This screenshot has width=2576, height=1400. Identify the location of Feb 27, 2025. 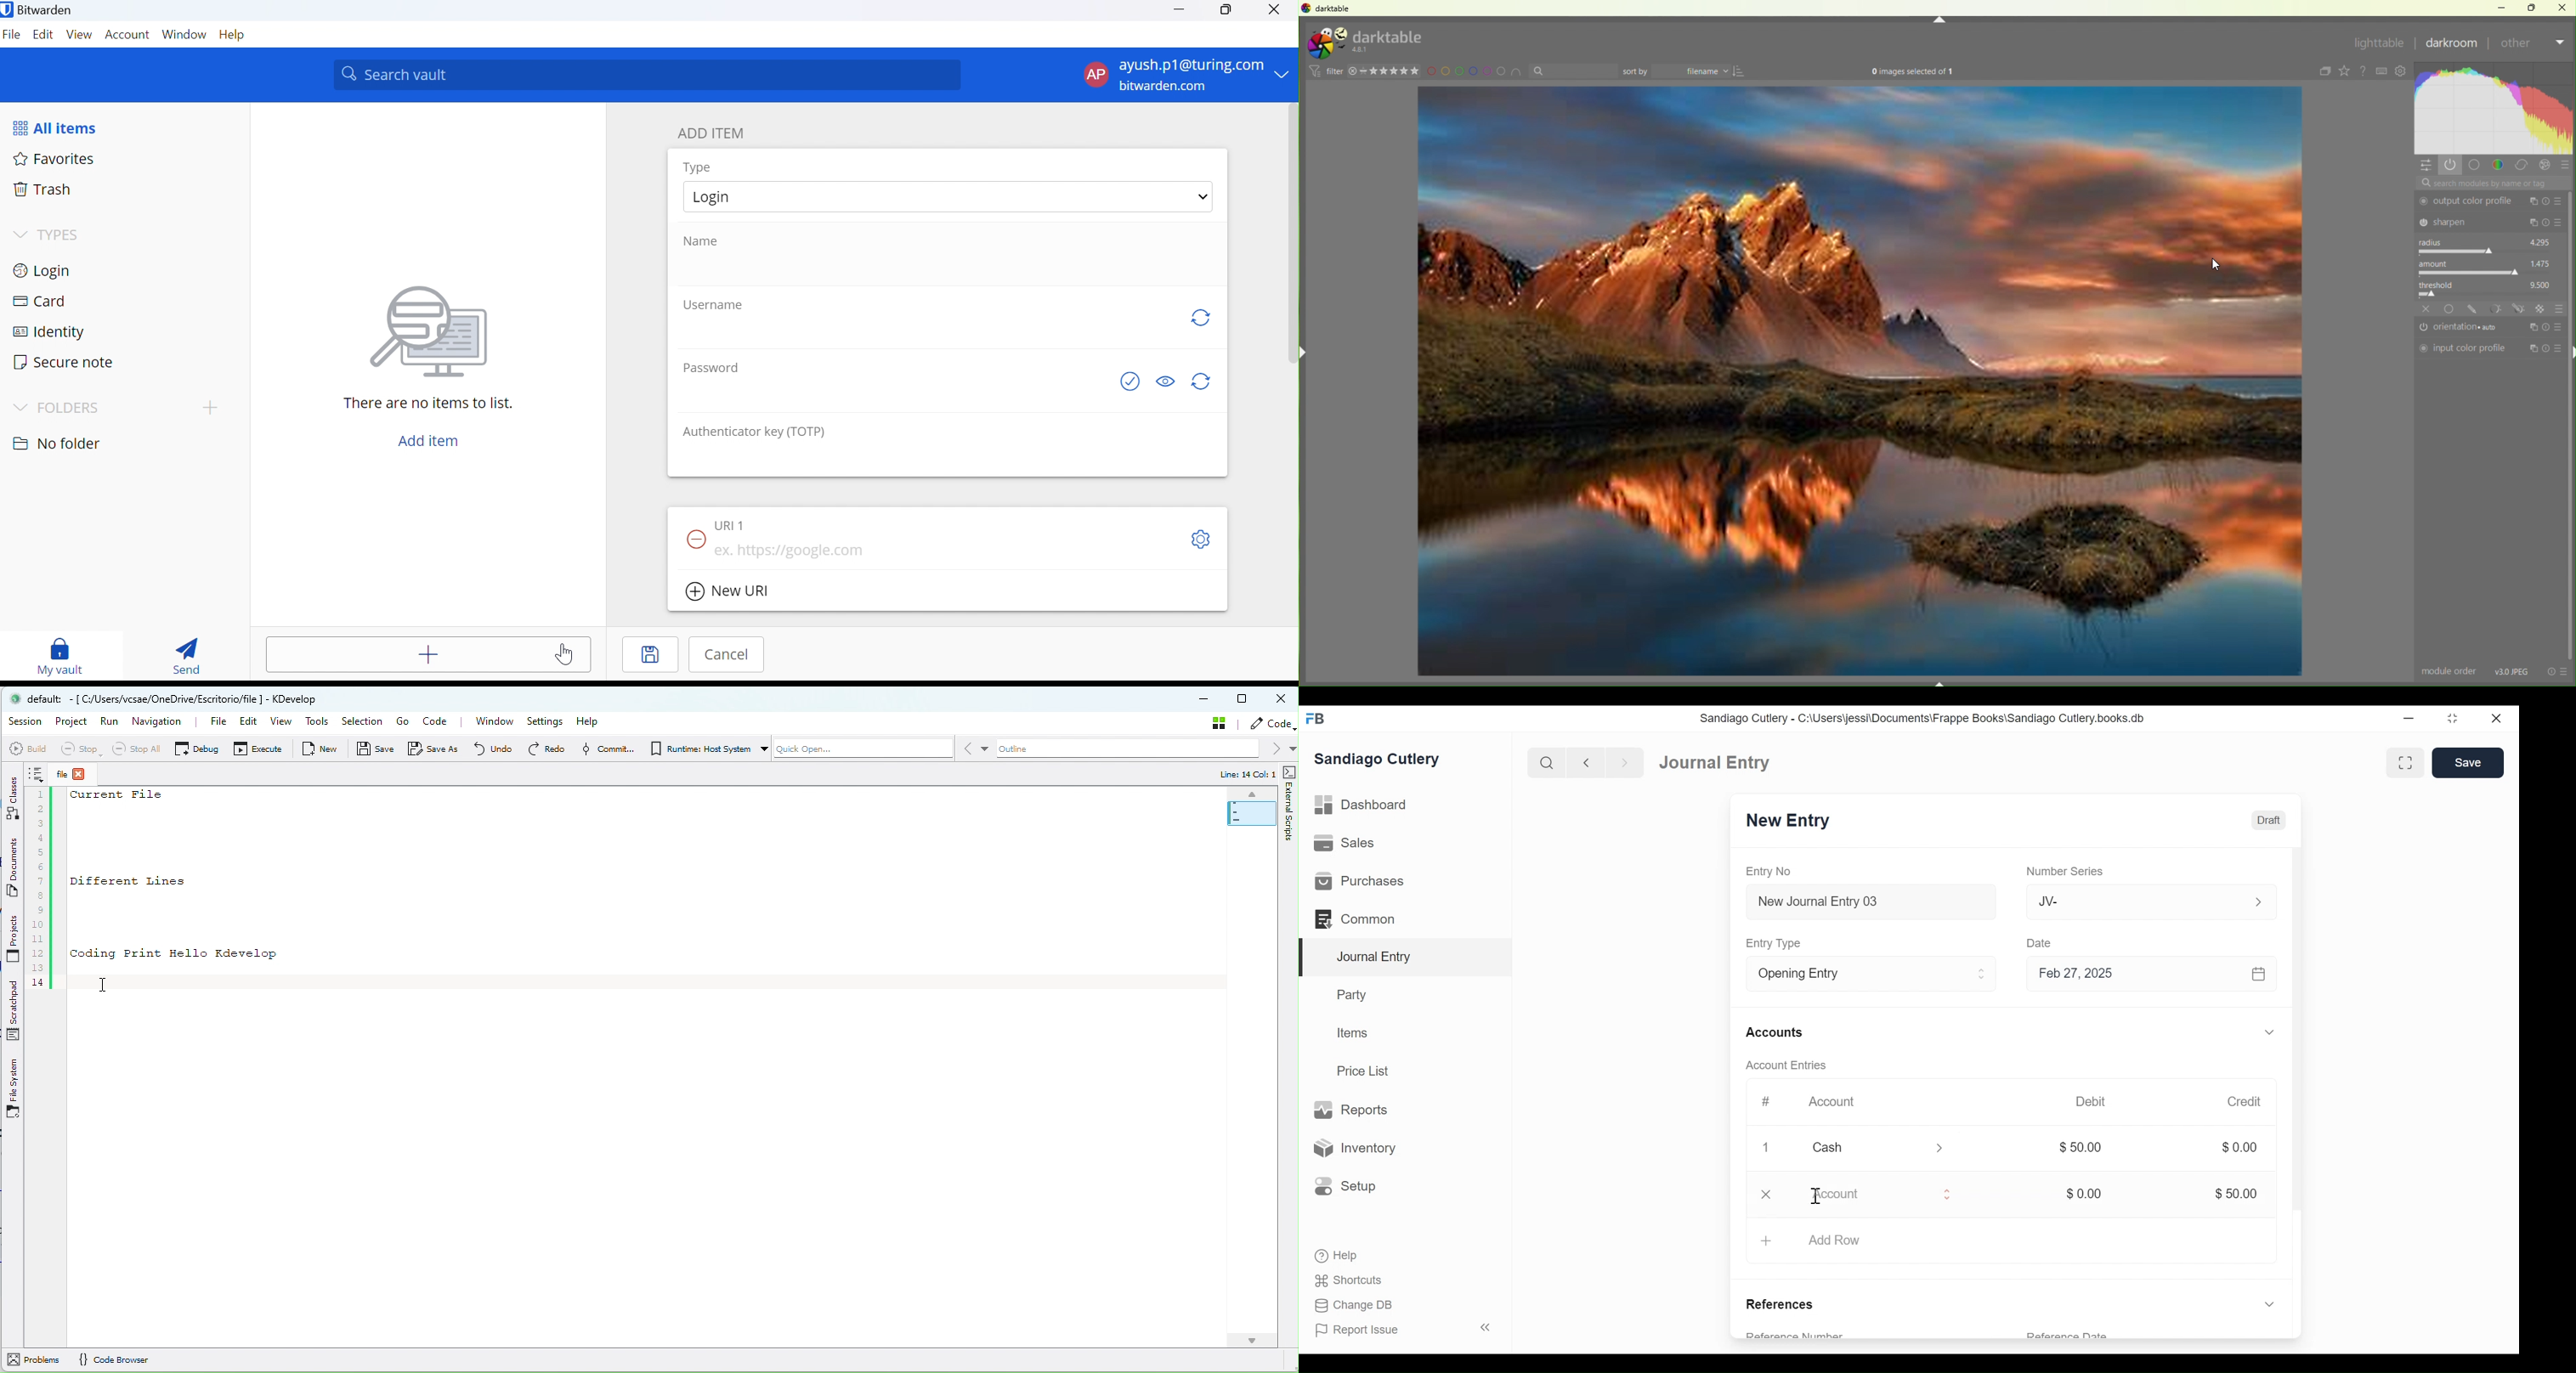
(2149, 974).